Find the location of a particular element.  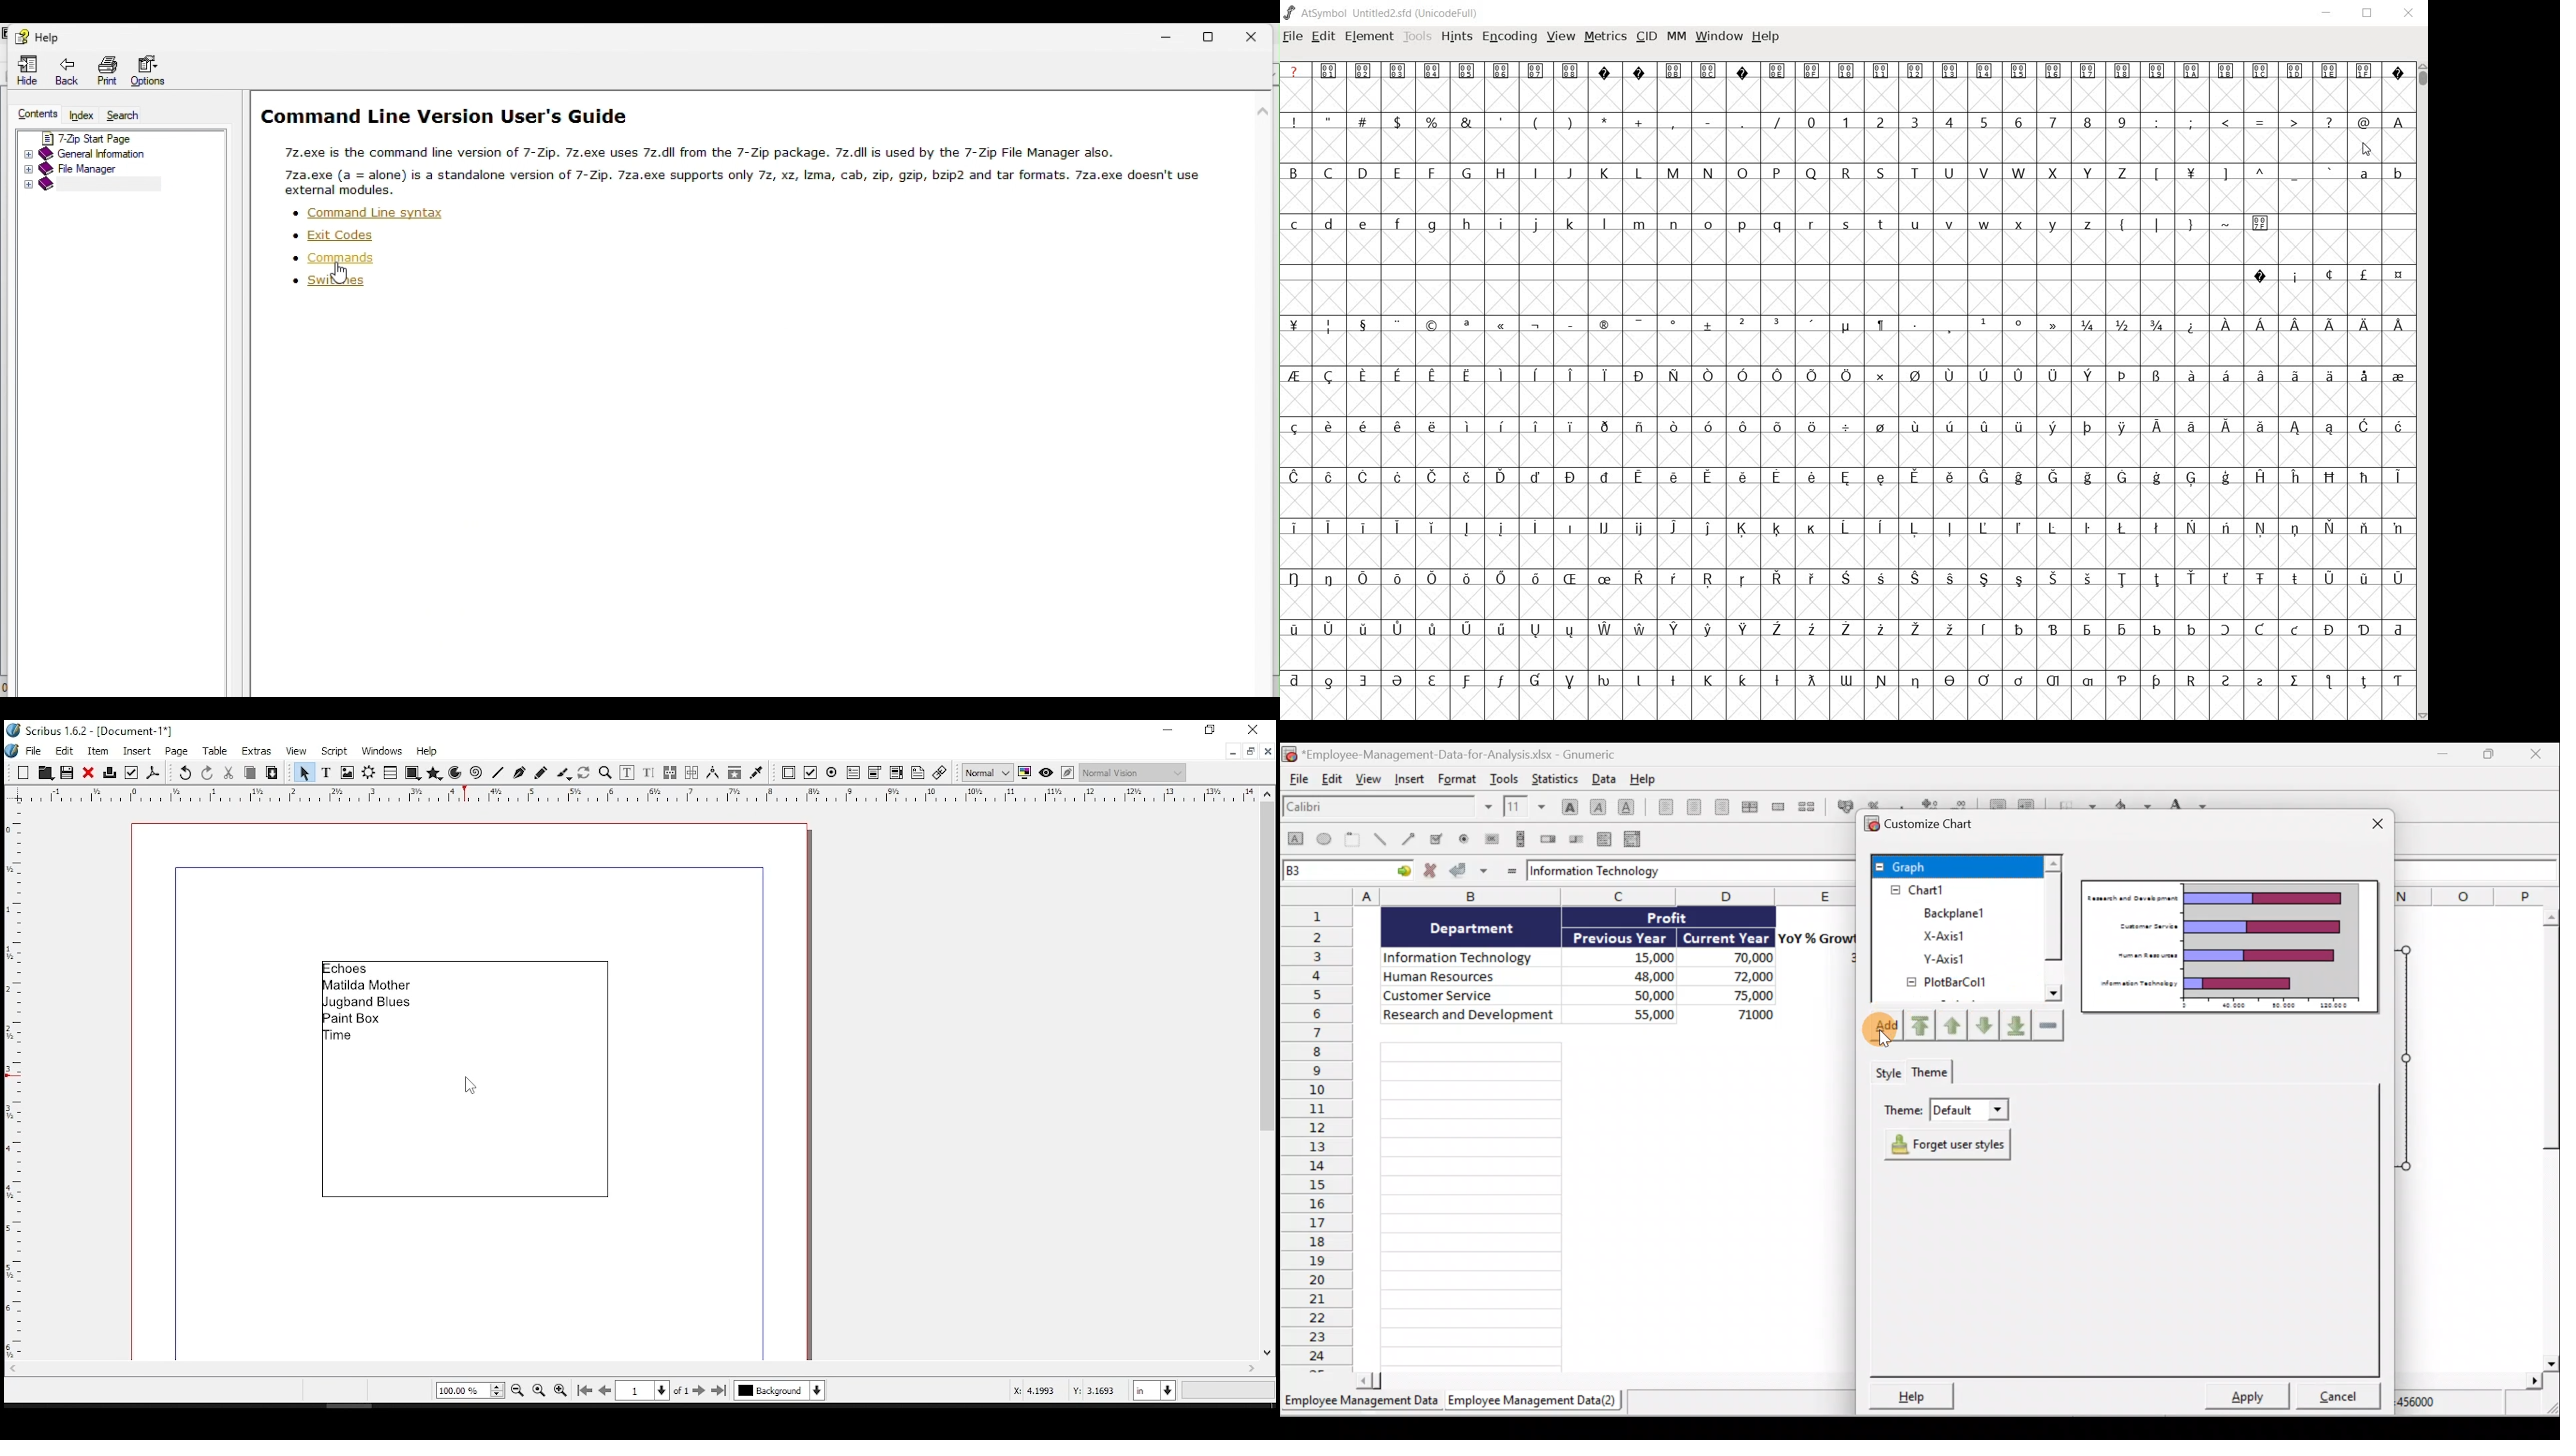

Help is located at coordinates (1649, 779).